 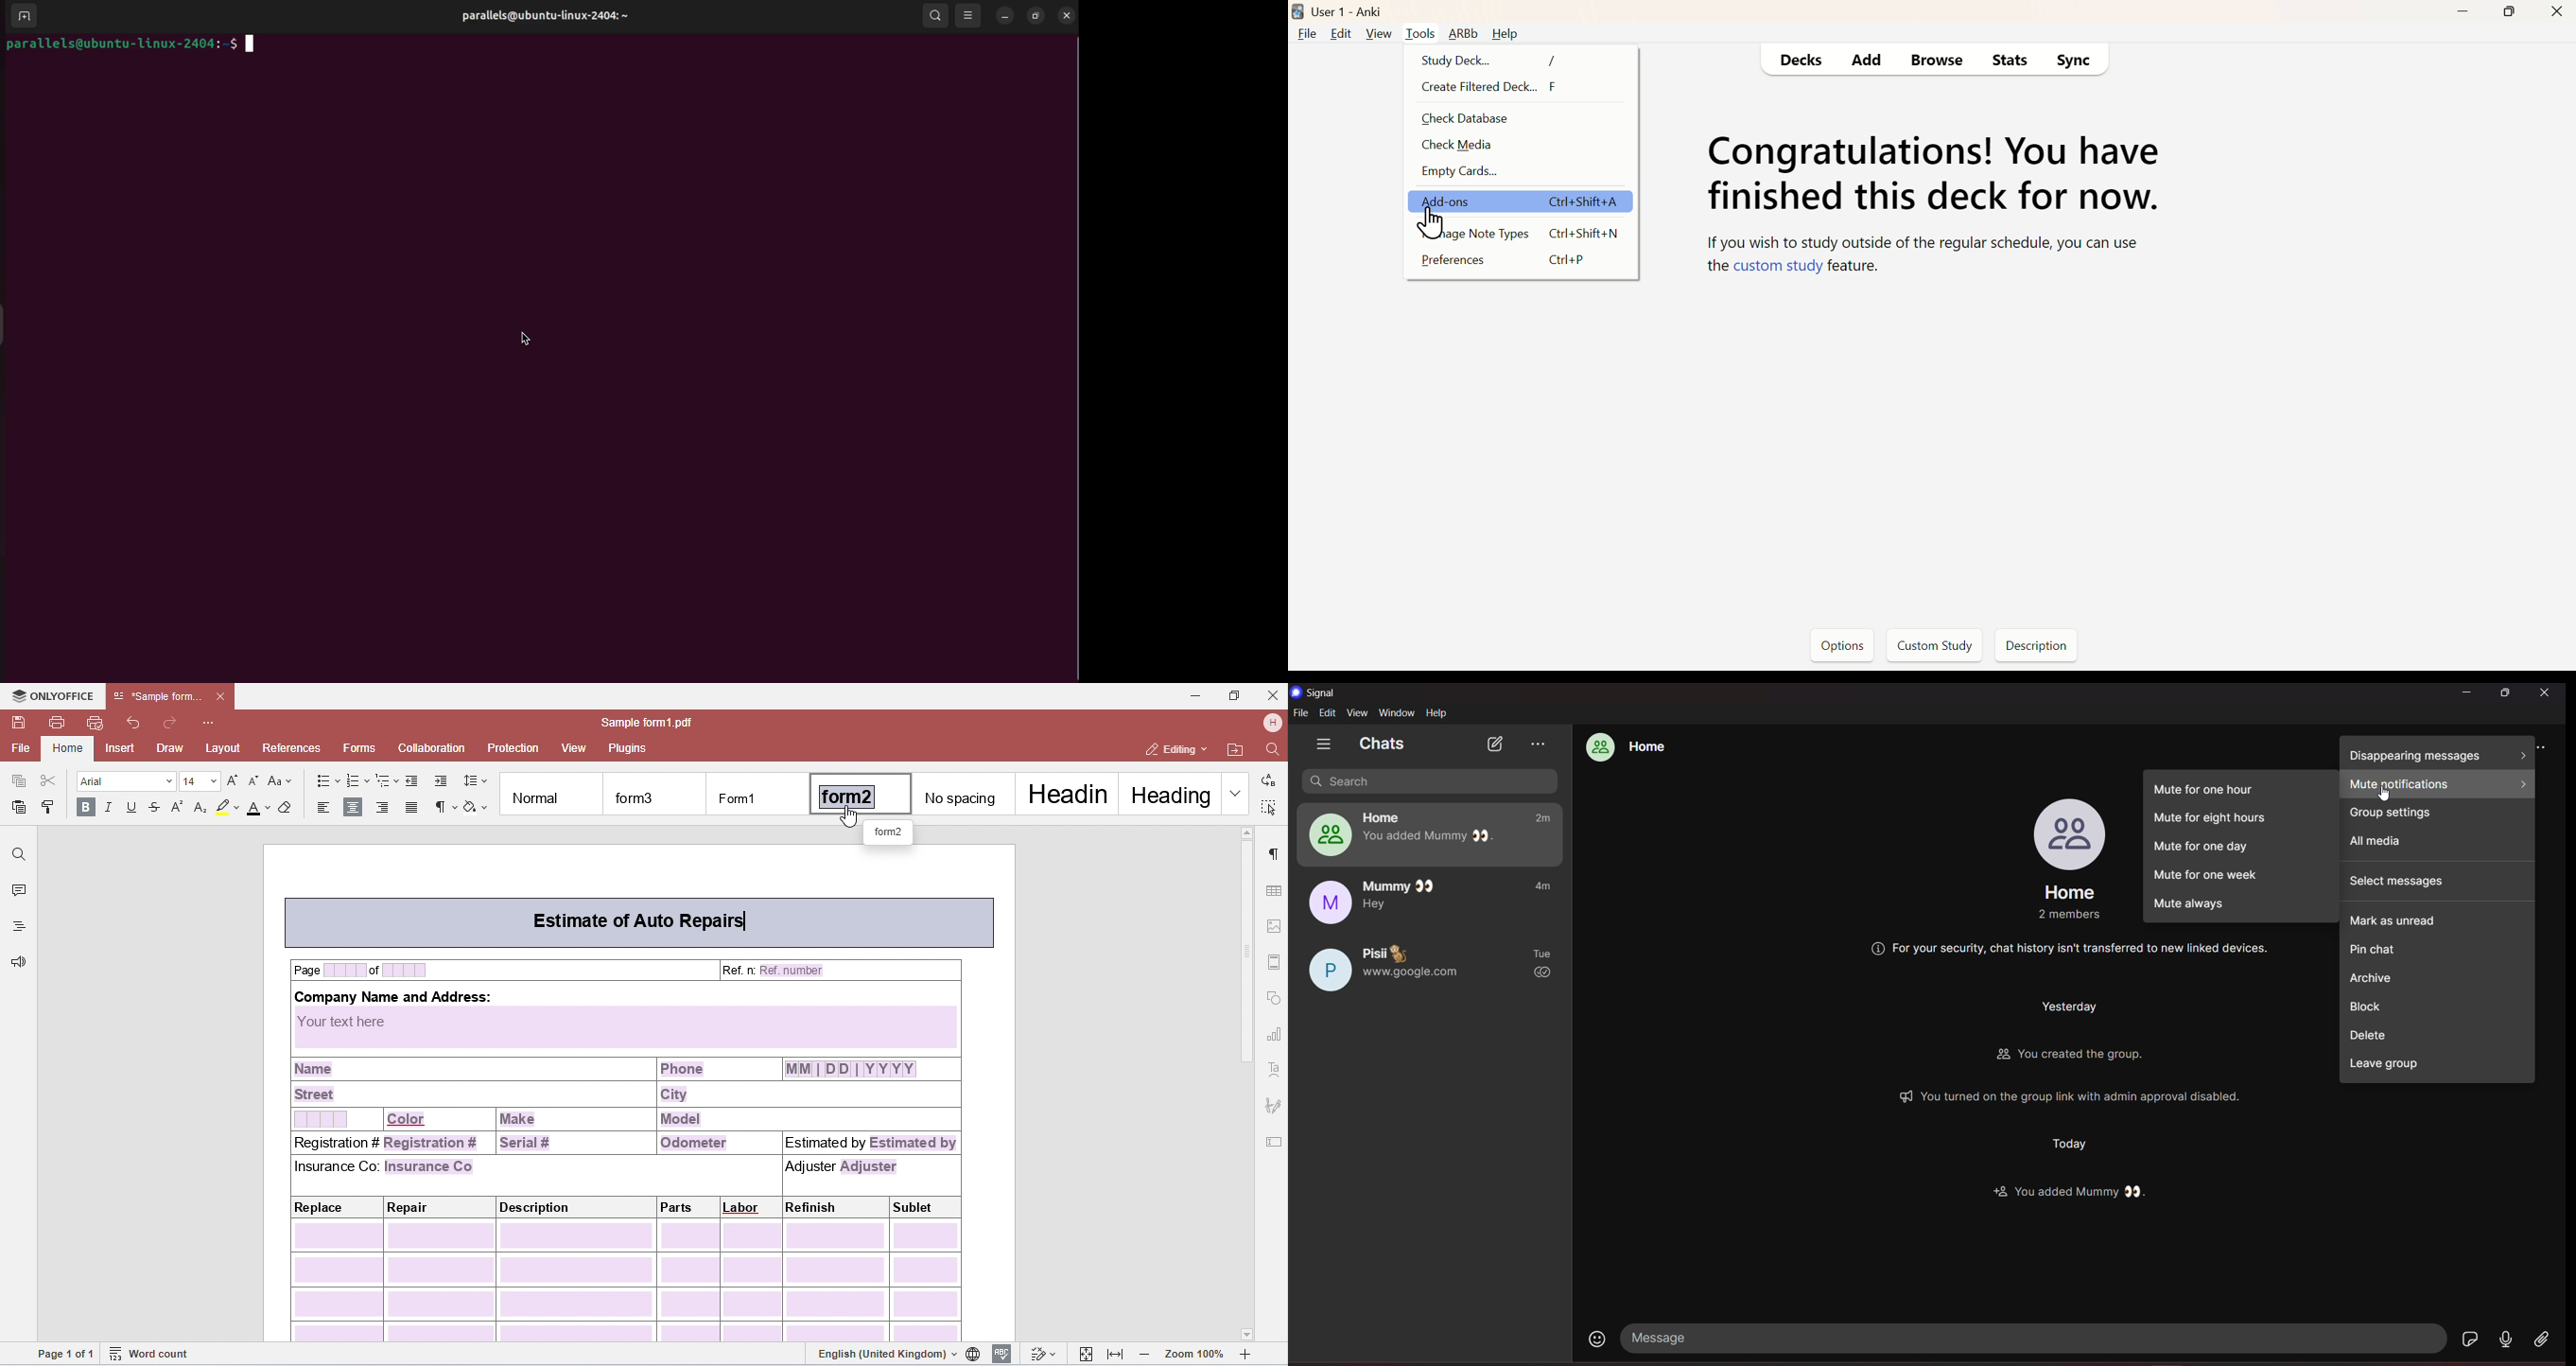 What do you see at coordinates (2437, 817) in the screenshot?
I see `group settings` at bounding box center [2437, 817].